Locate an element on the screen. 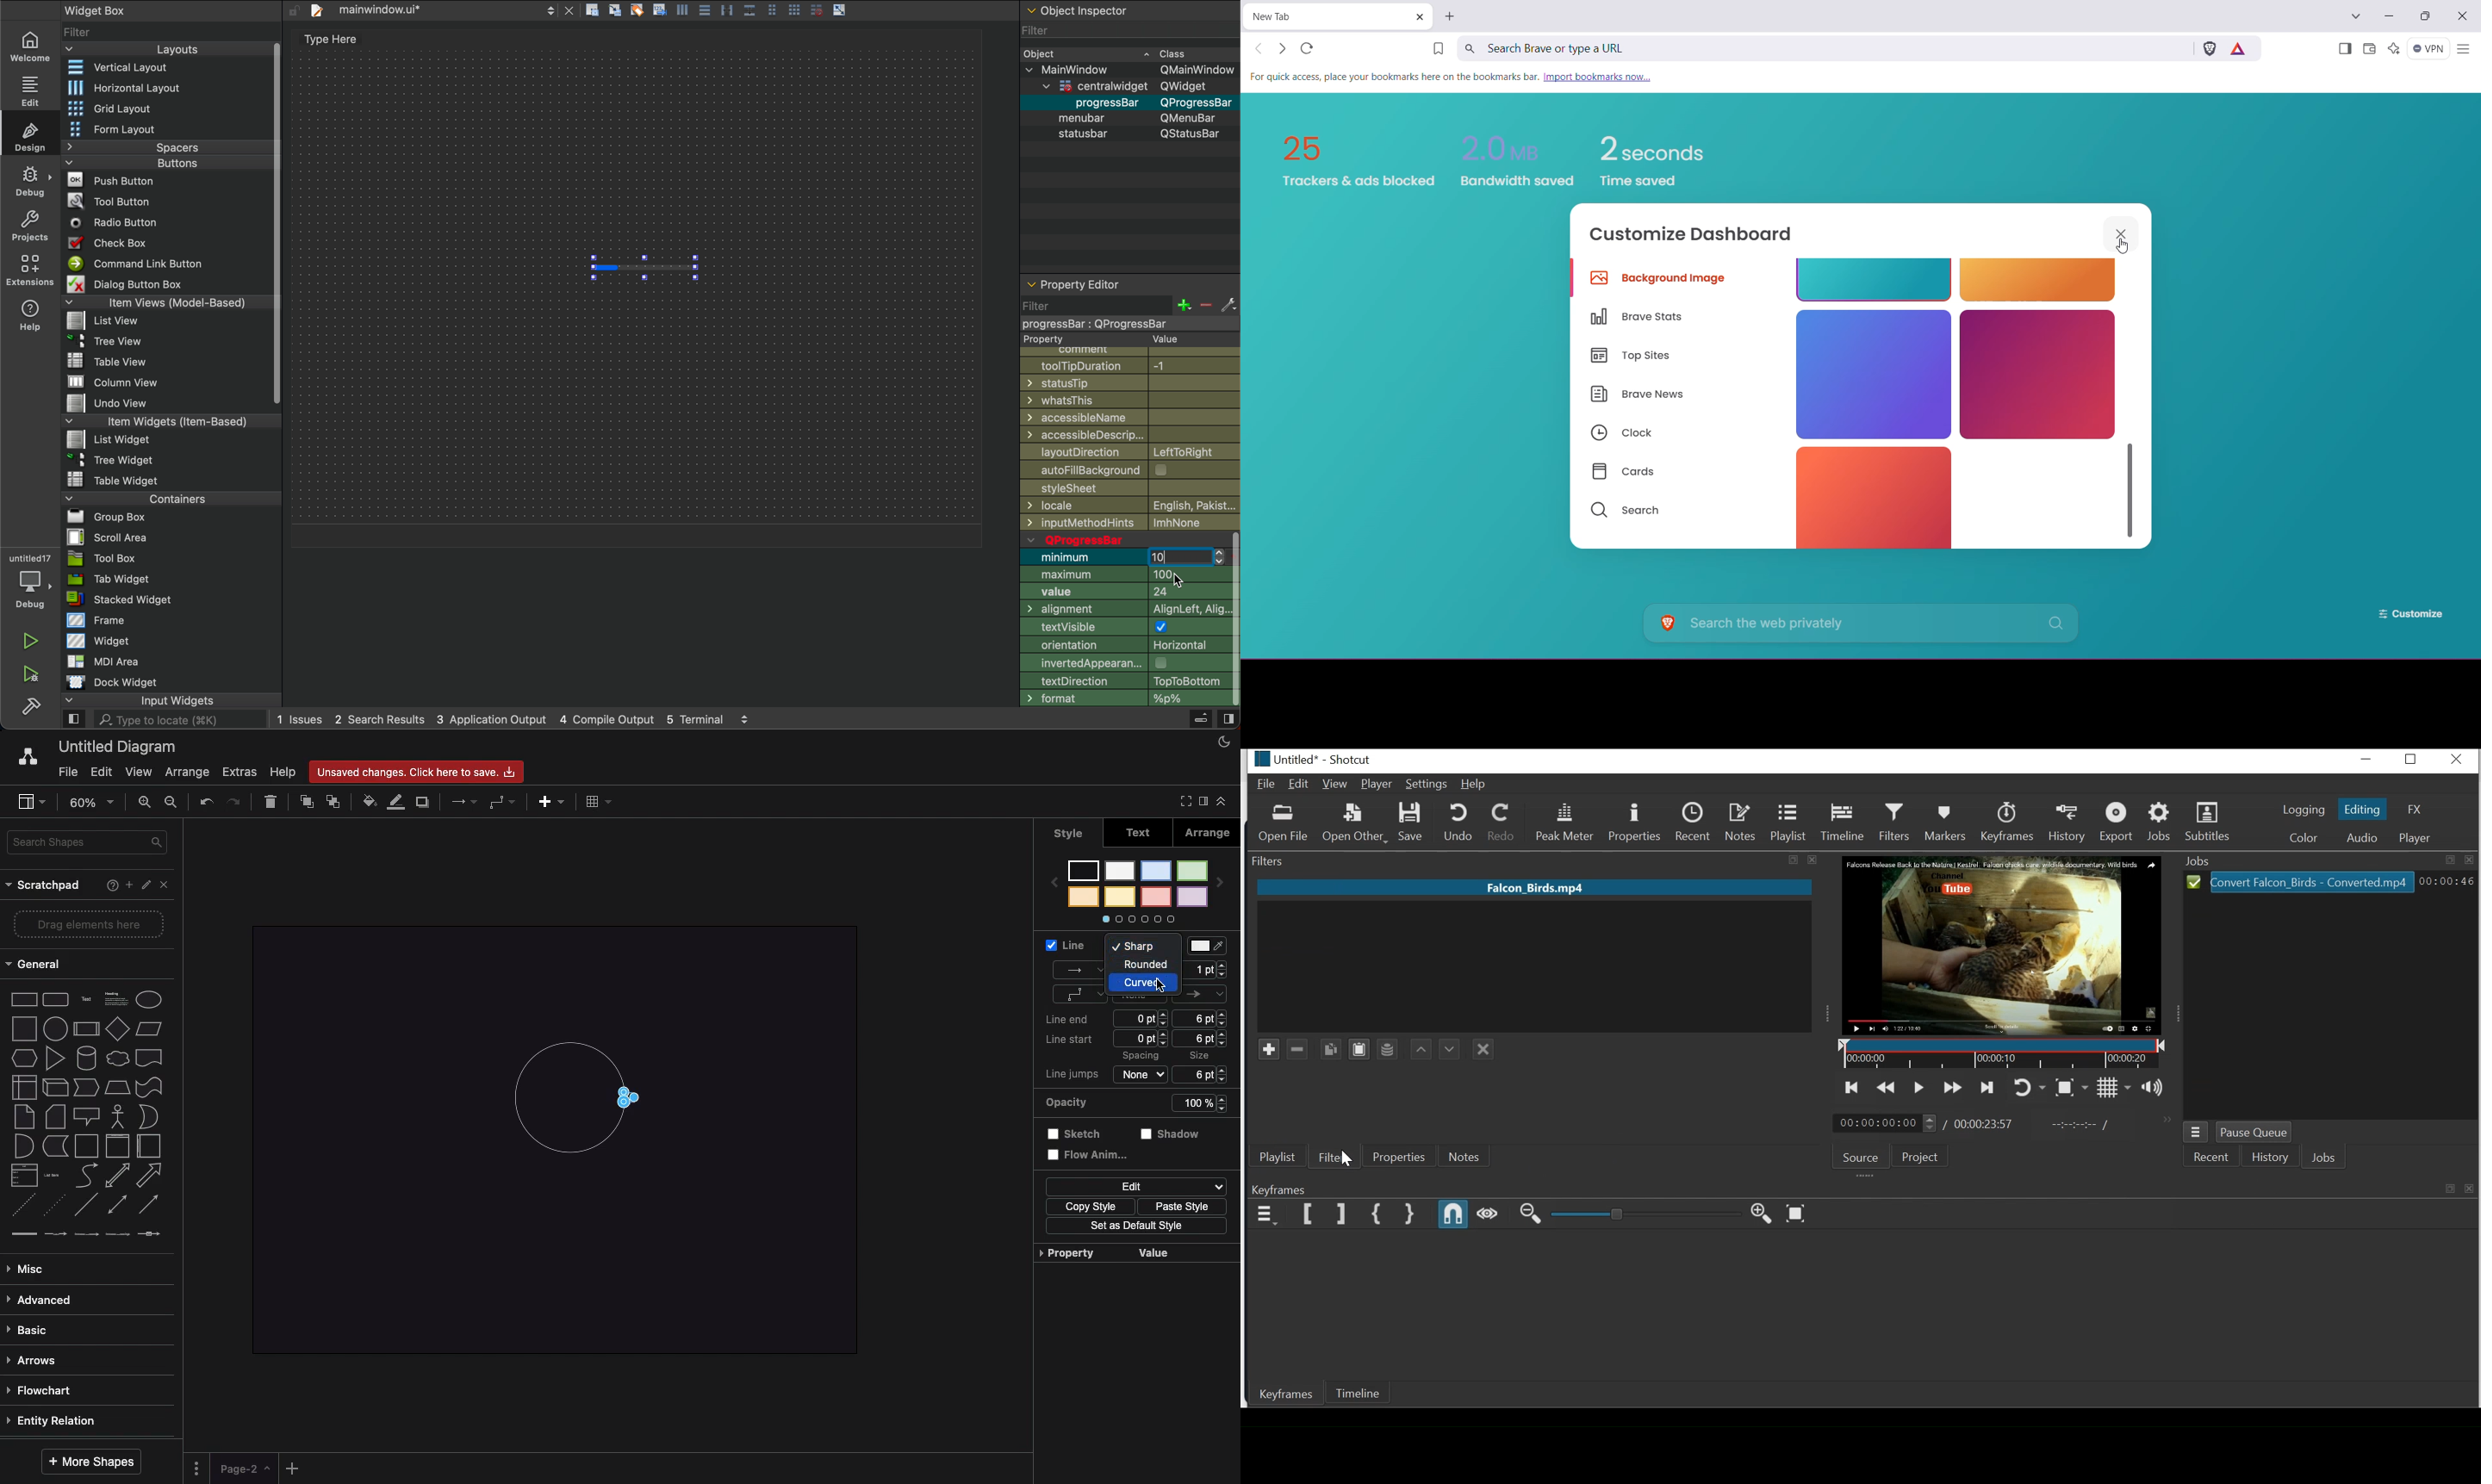 Image resolution: width=2492 pixels, height=1484 pixels. Player is located at coordinates (1377, 784).